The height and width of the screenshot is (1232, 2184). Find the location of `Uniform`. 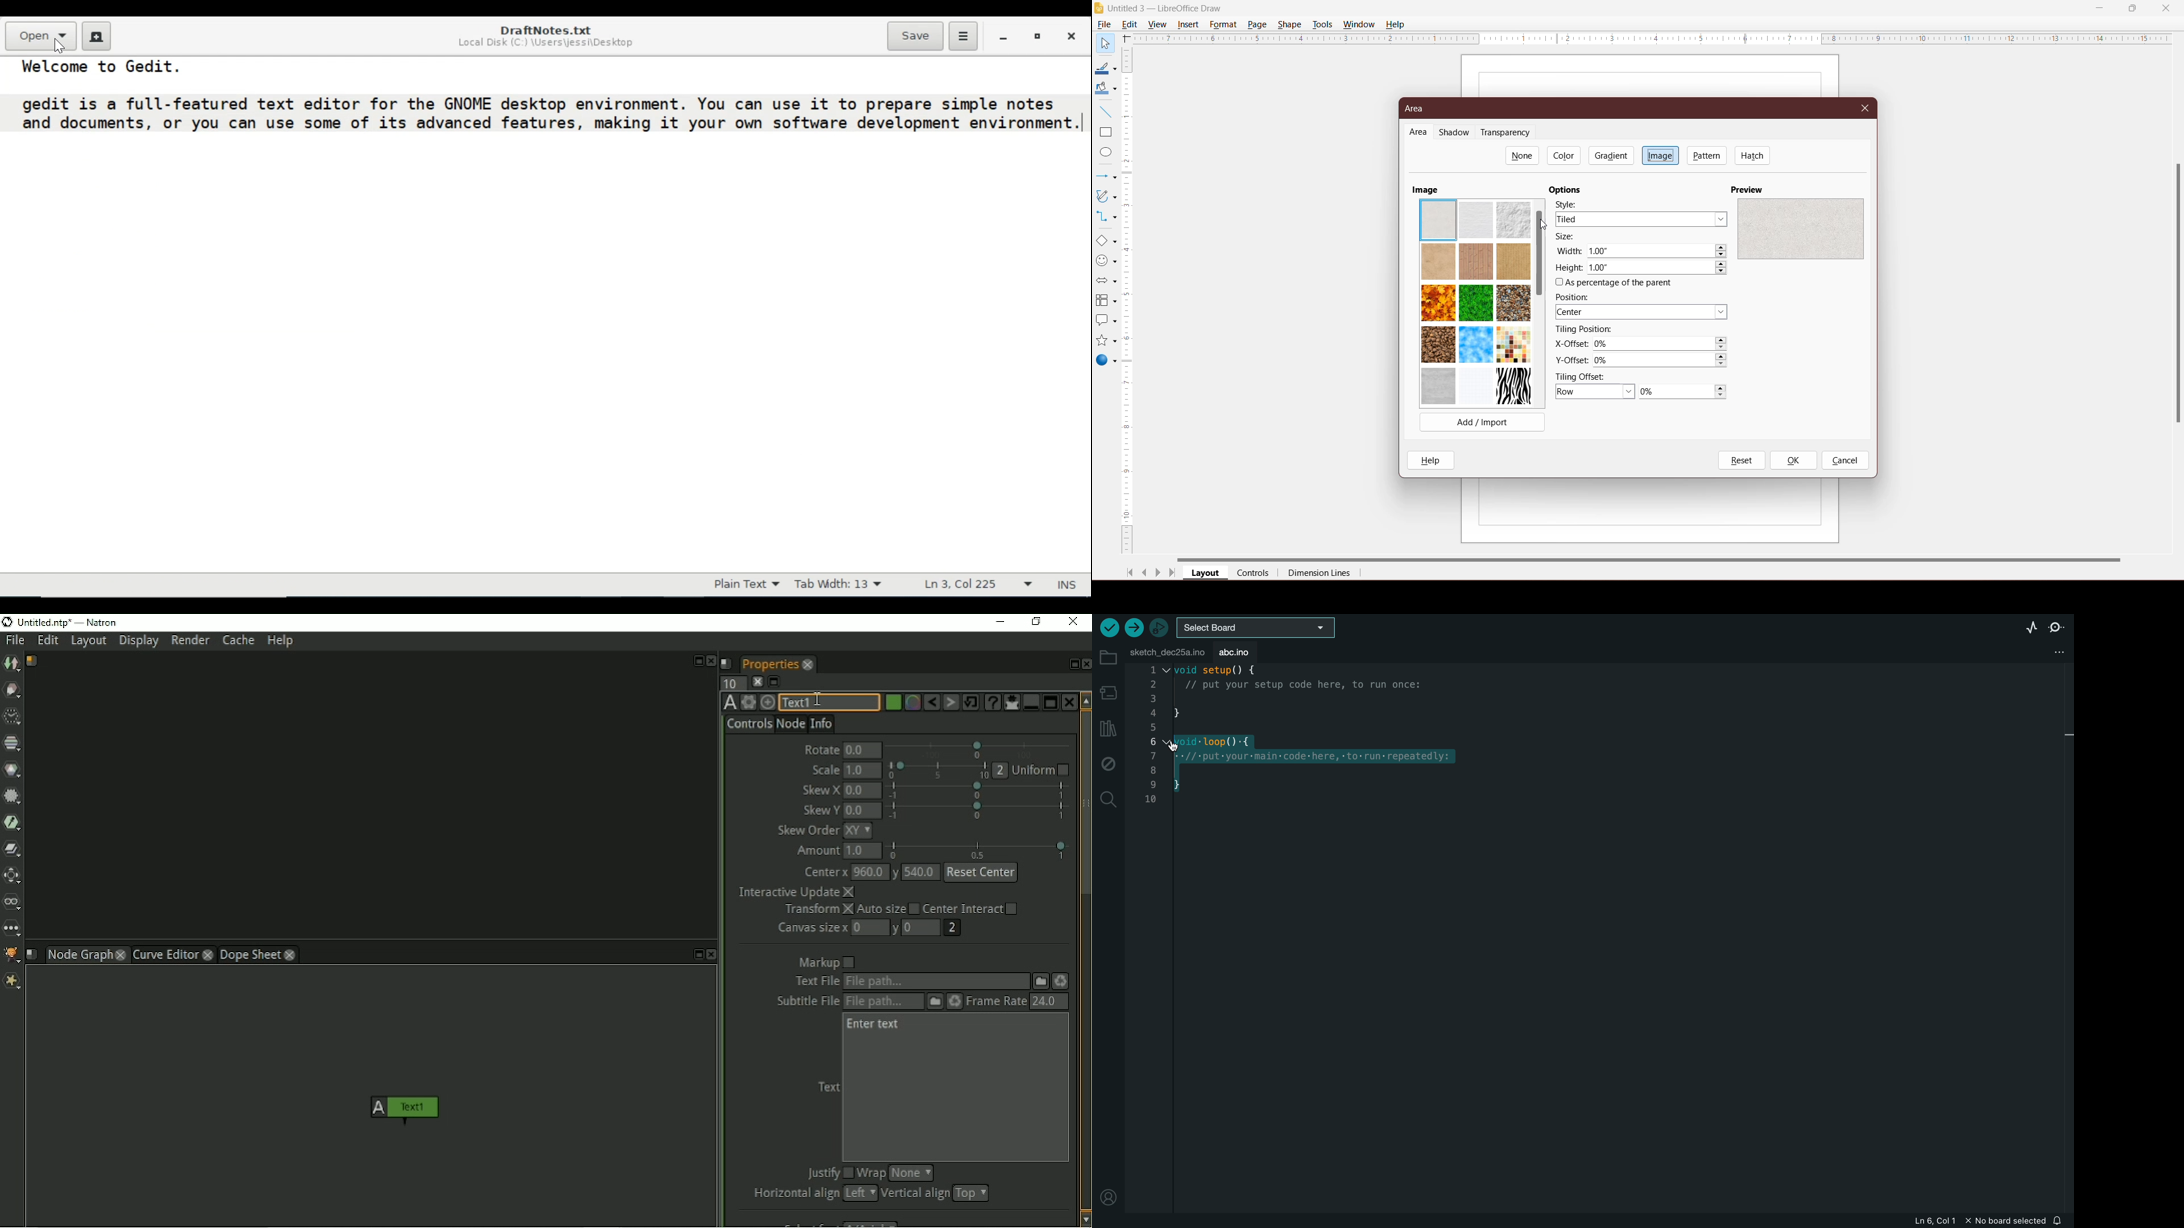

Uniform is located at coordinates (1041, 771).